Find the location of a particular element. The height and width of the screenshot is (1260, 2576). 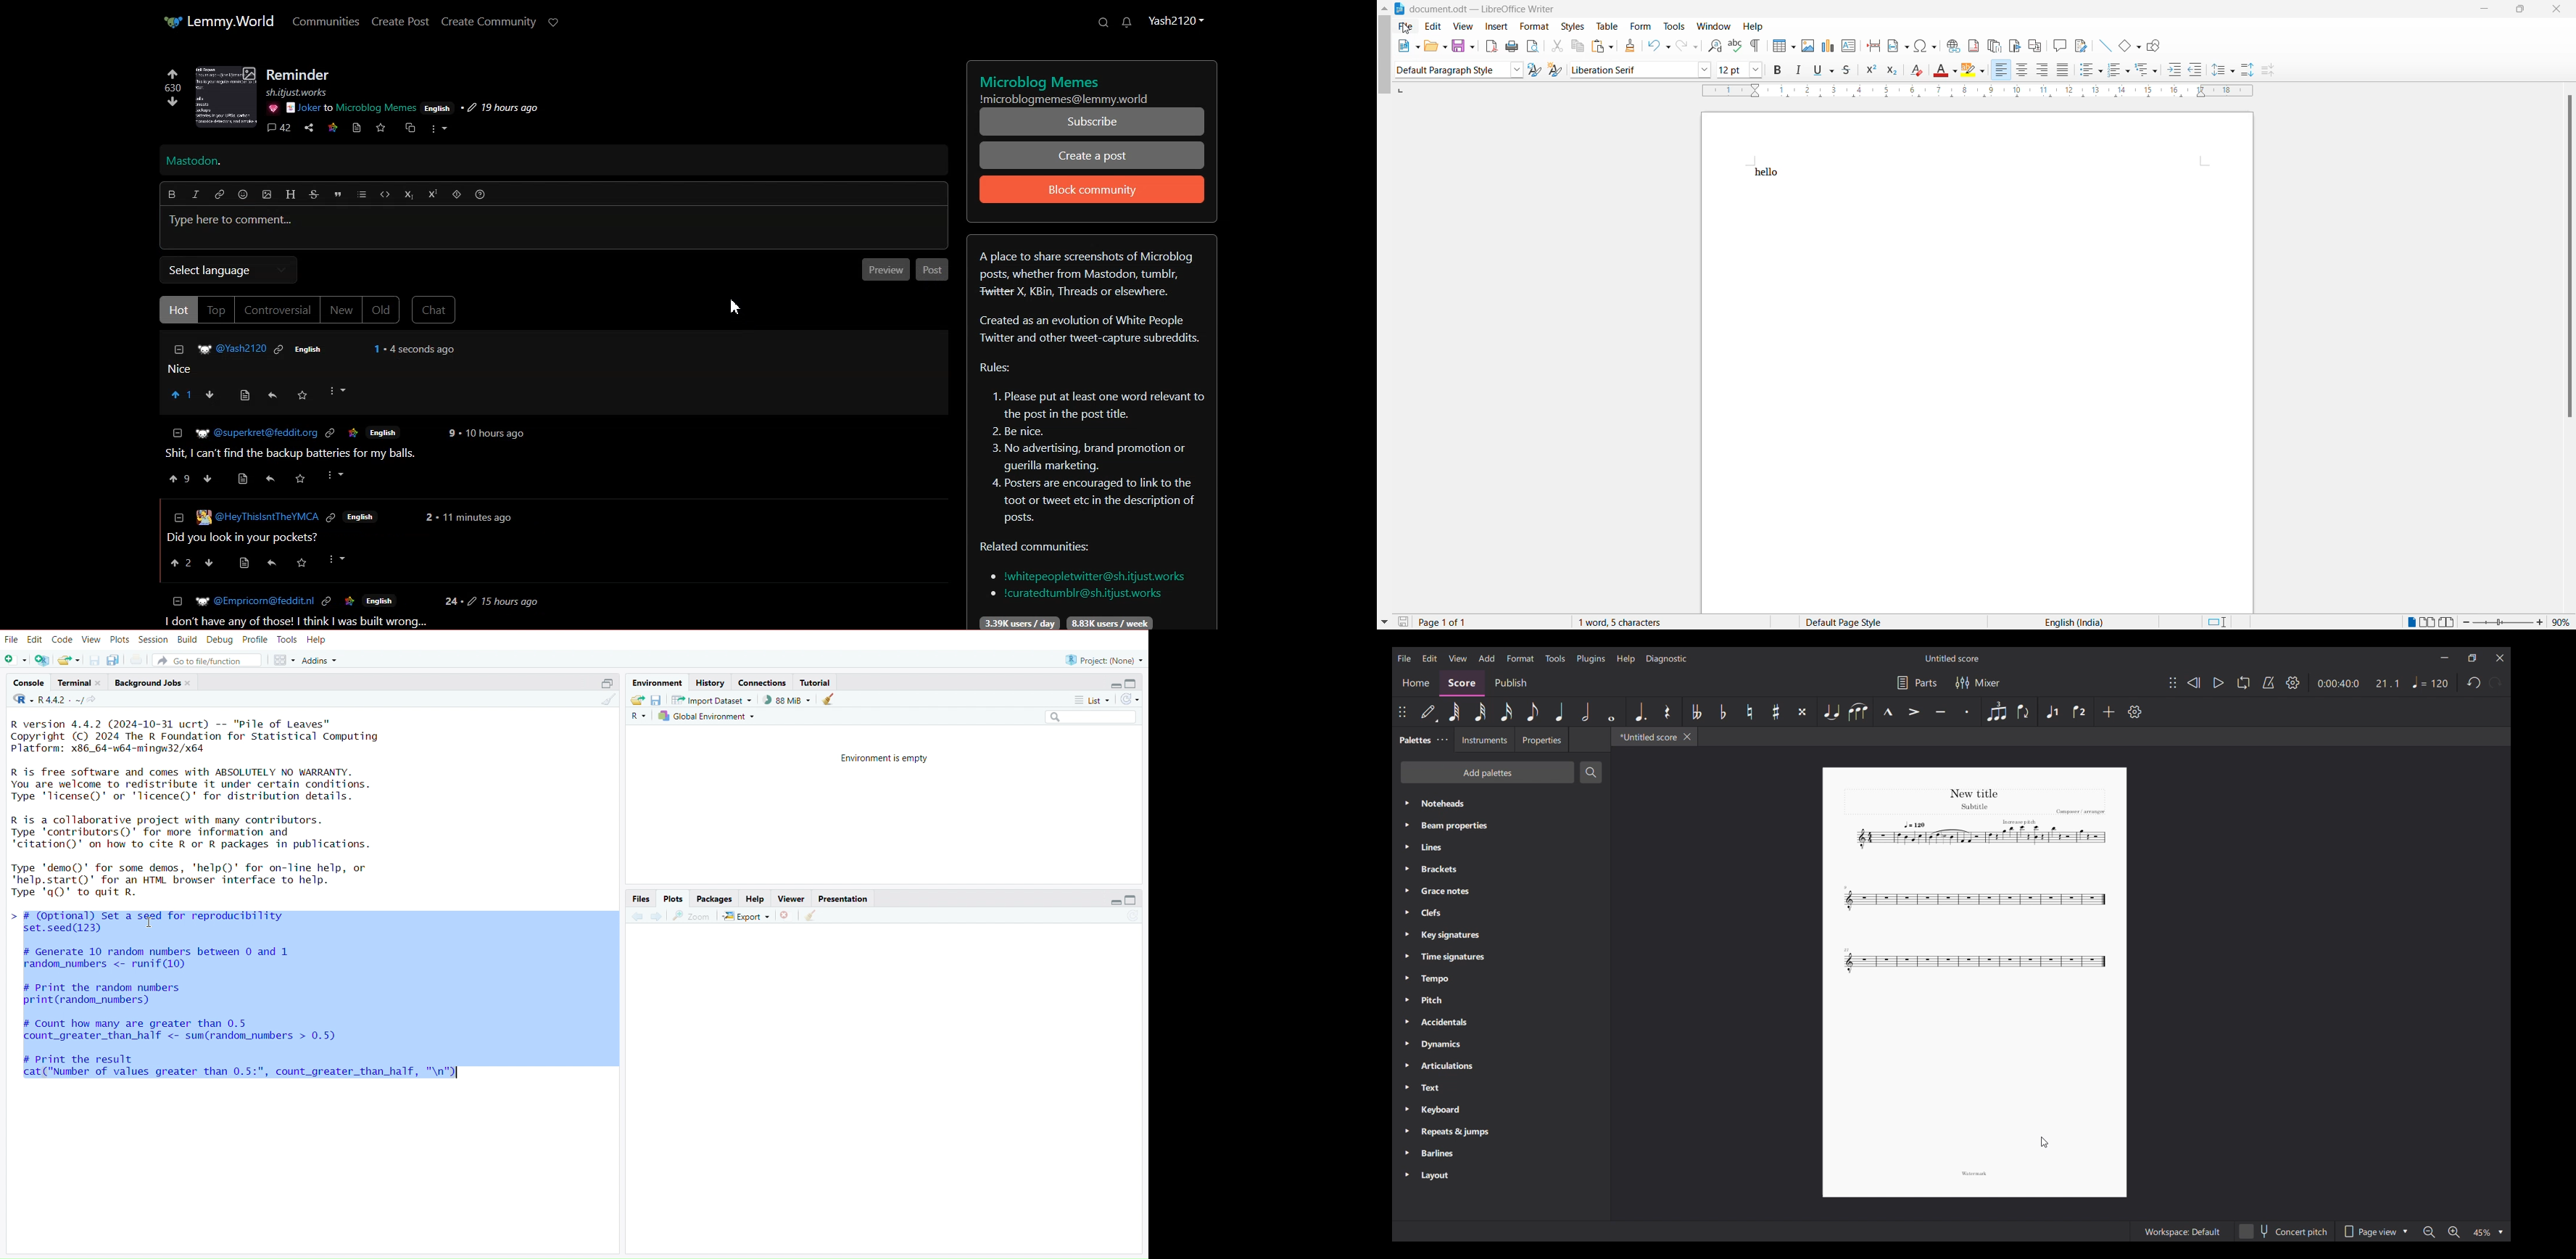

Half height is located at coordinates (607, 682).